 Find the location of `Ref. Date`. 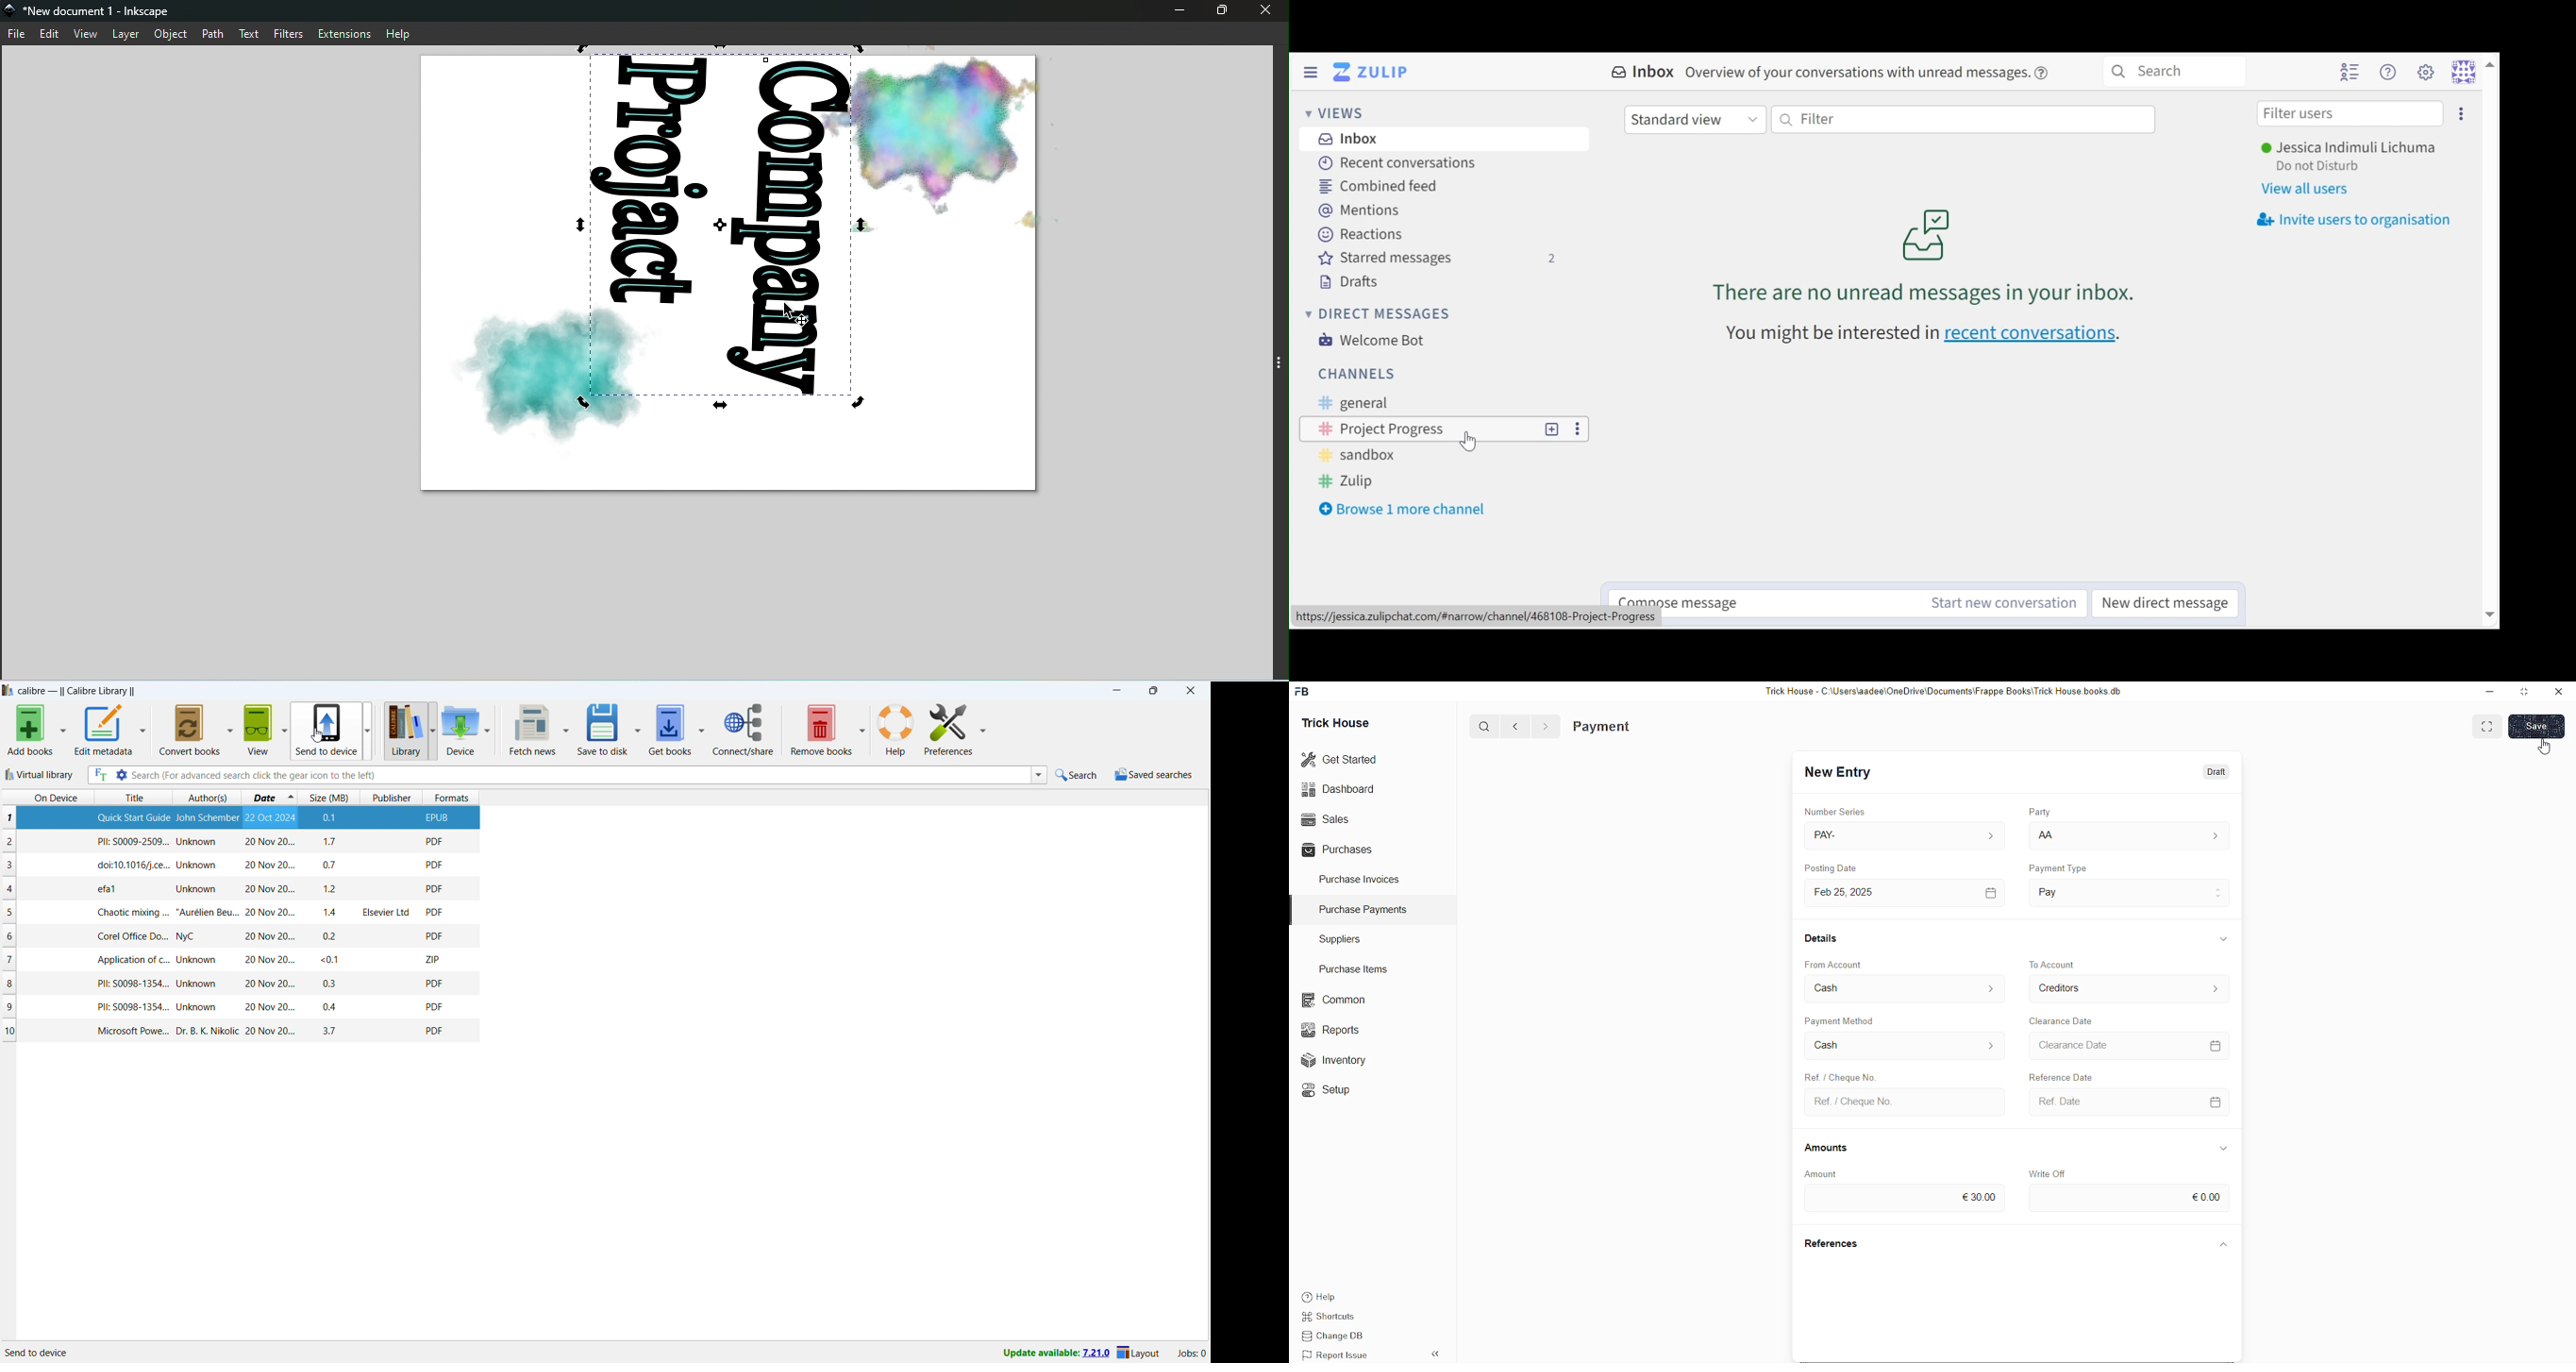

Ref. Date is located at coordinates (2067, 1099).